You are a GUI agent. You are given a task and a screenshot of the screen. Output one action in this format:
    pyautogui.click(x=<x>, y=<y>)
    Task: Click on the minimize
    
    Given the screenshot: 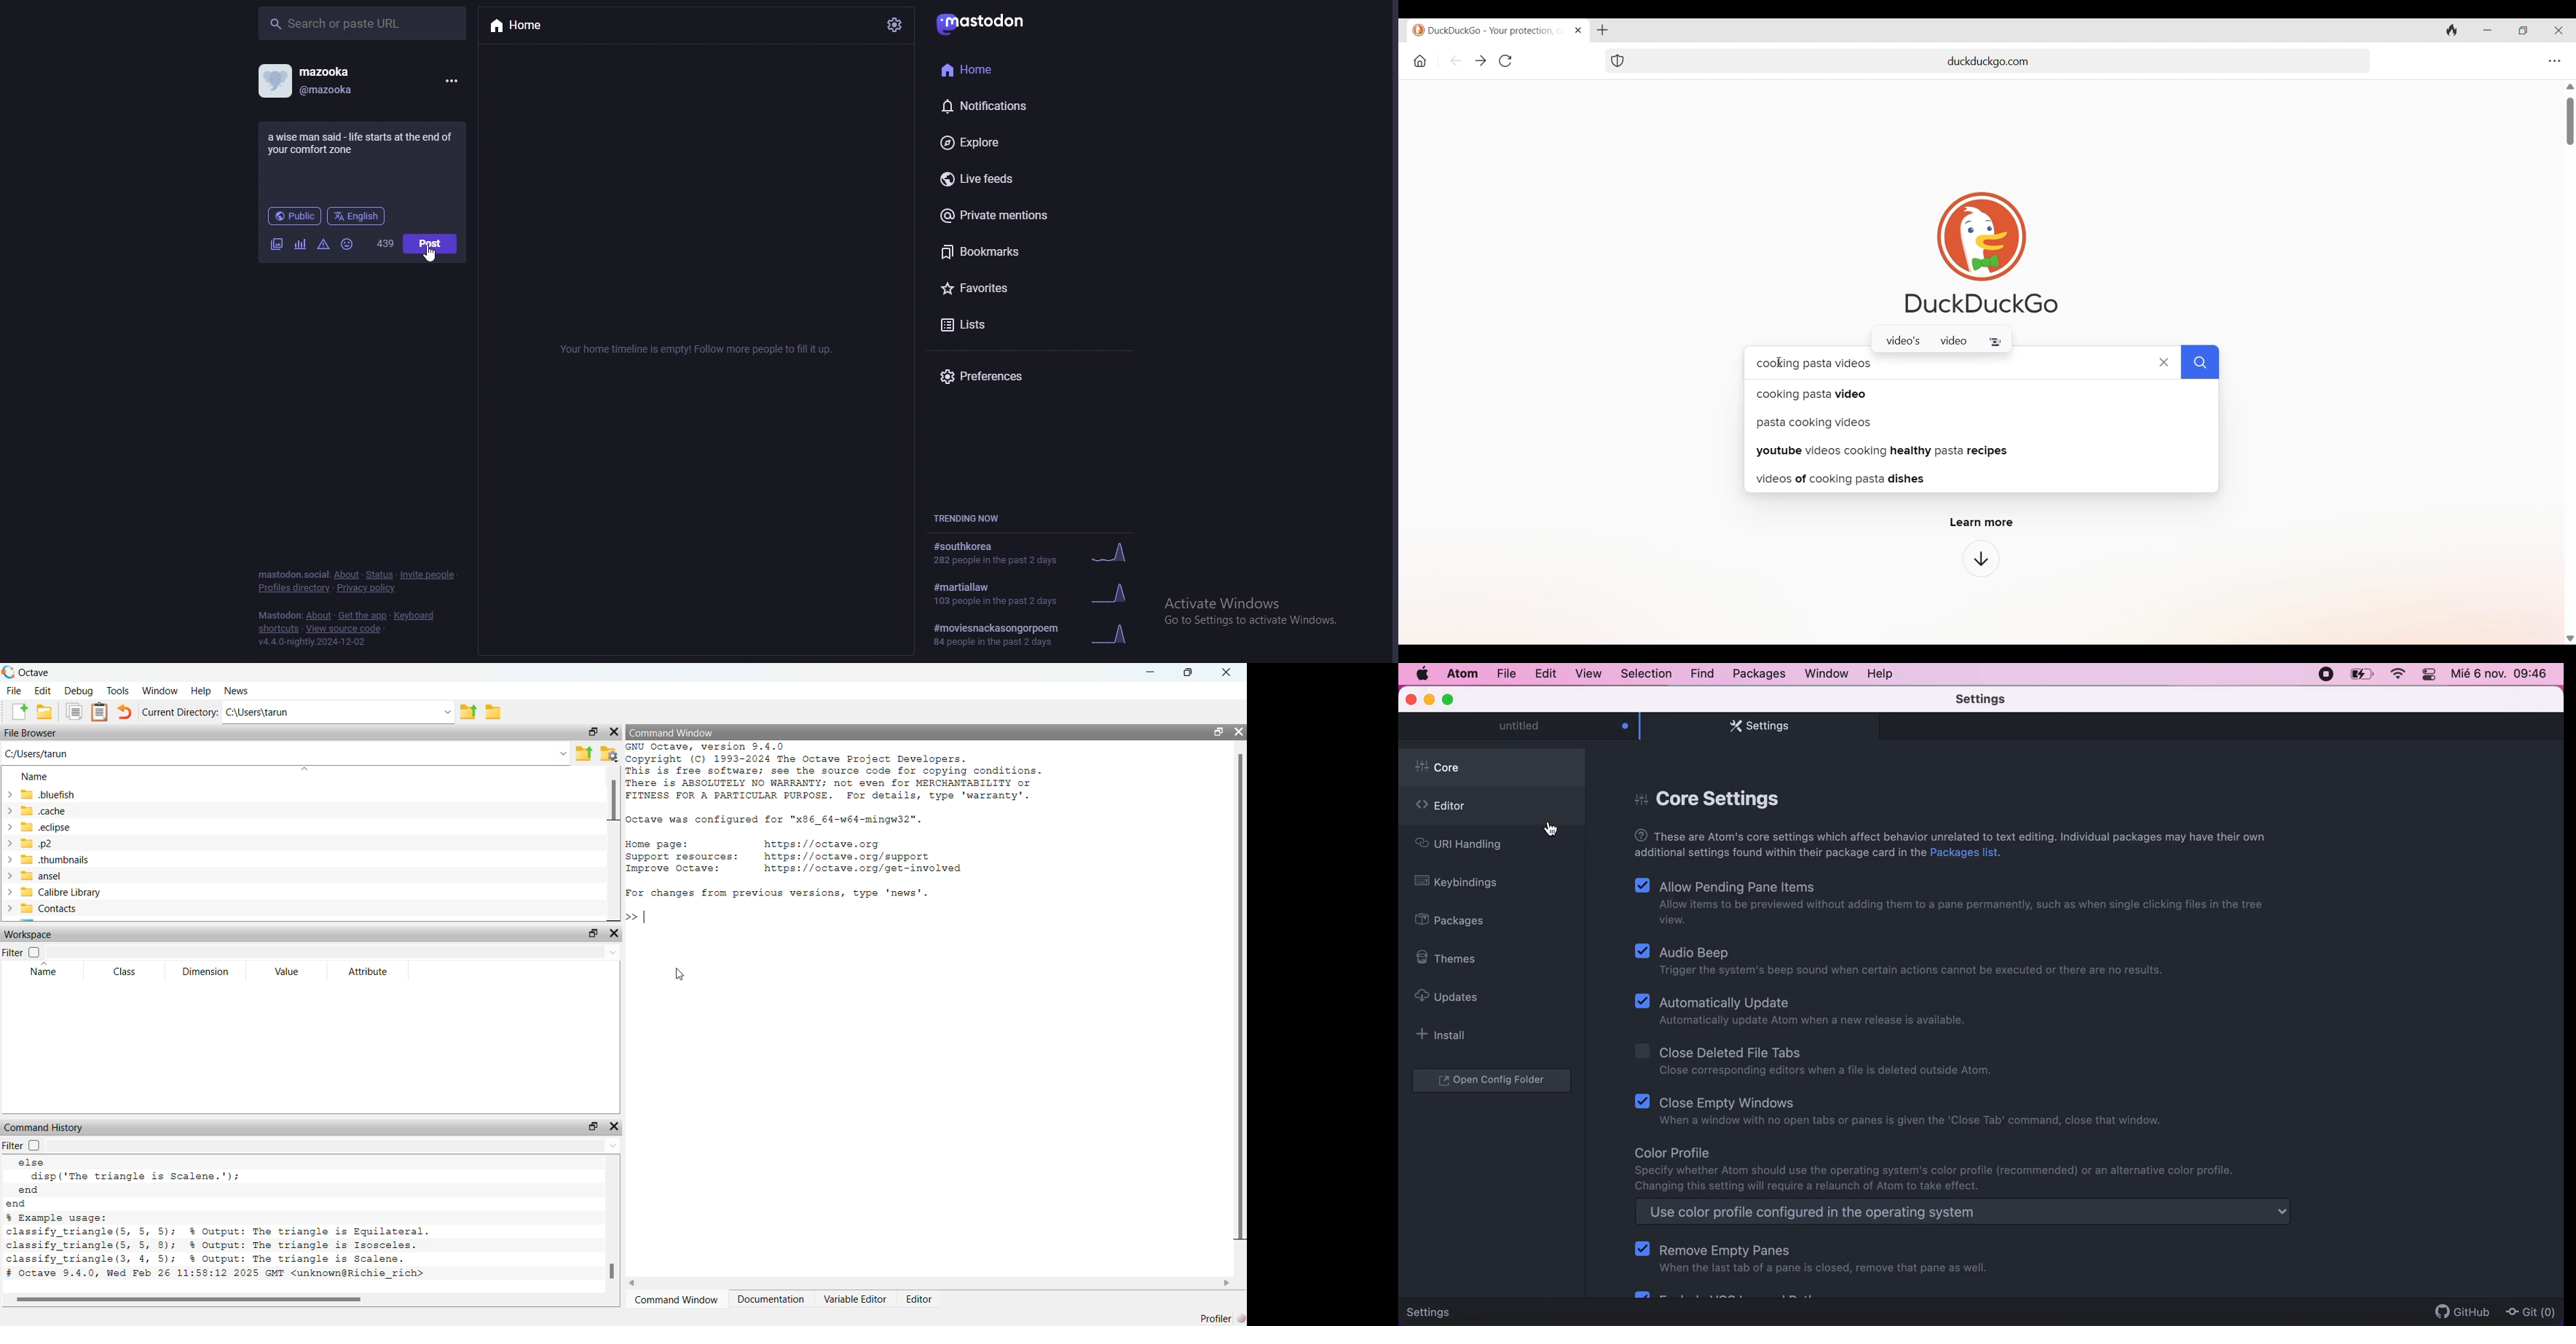 What is the action you would take?
    pyautogui.click(x=1153, y=671)
    